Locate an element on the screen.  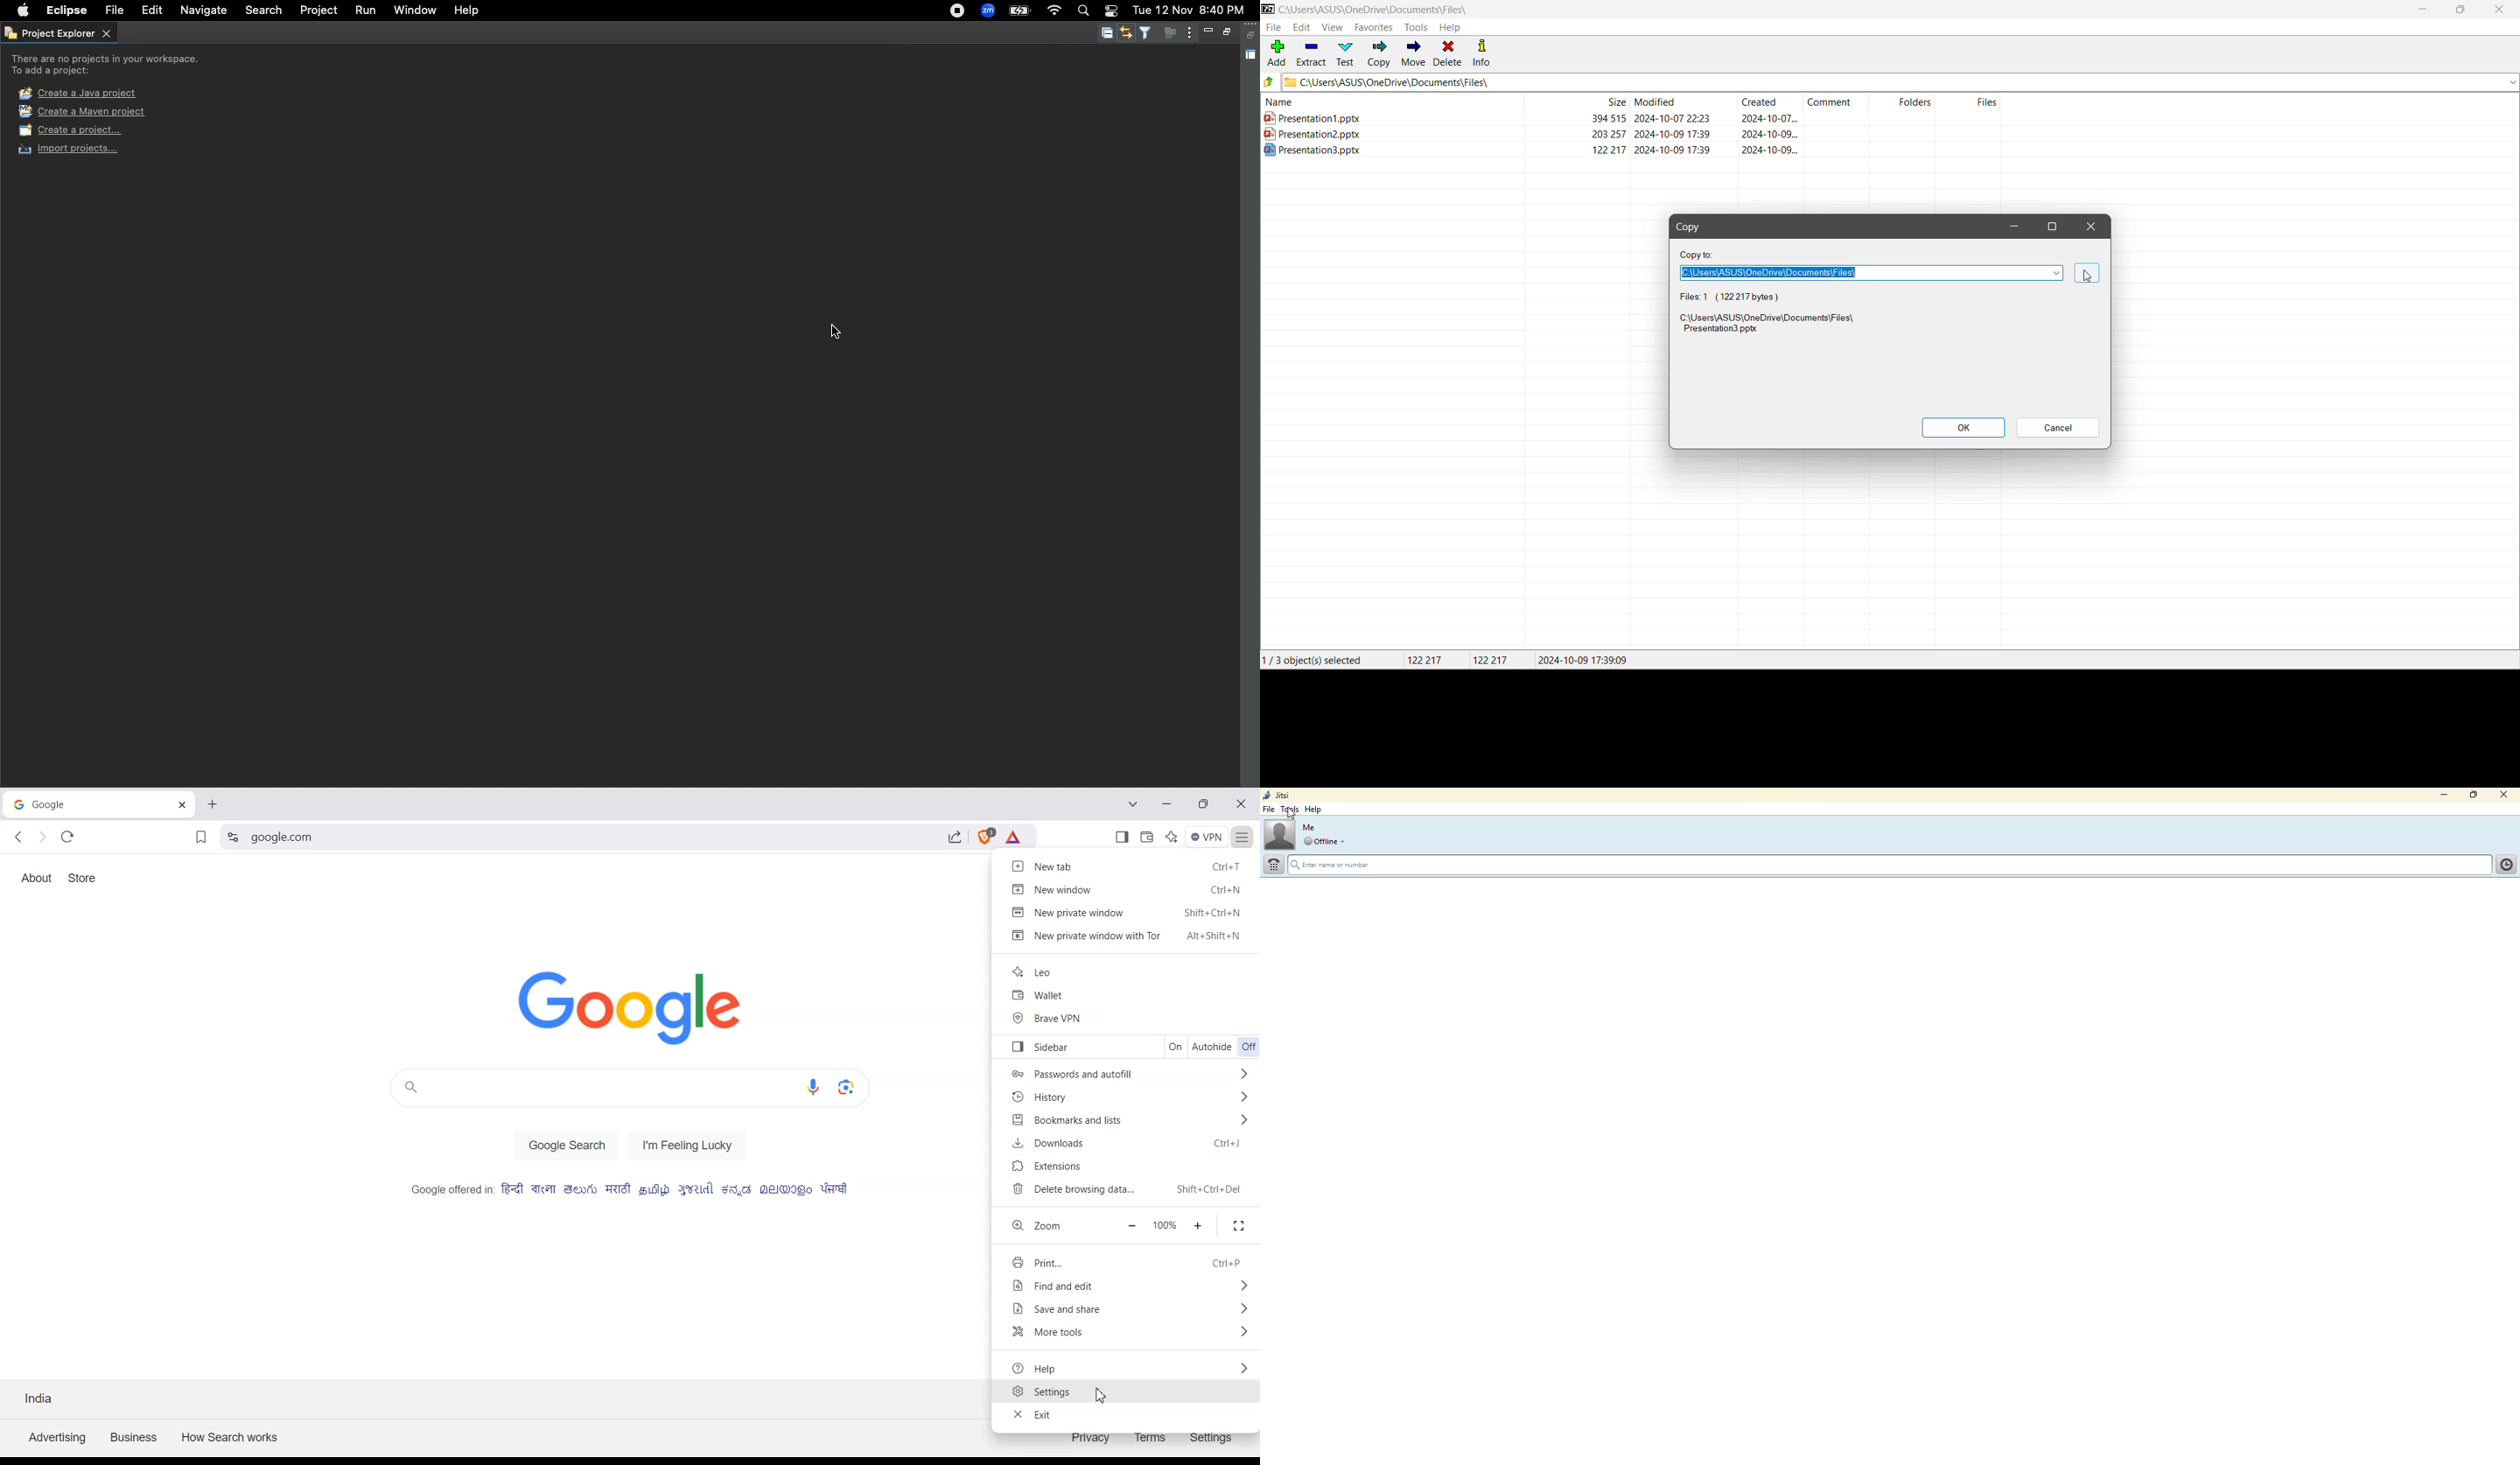
Run is located at coordinates (365, 11).